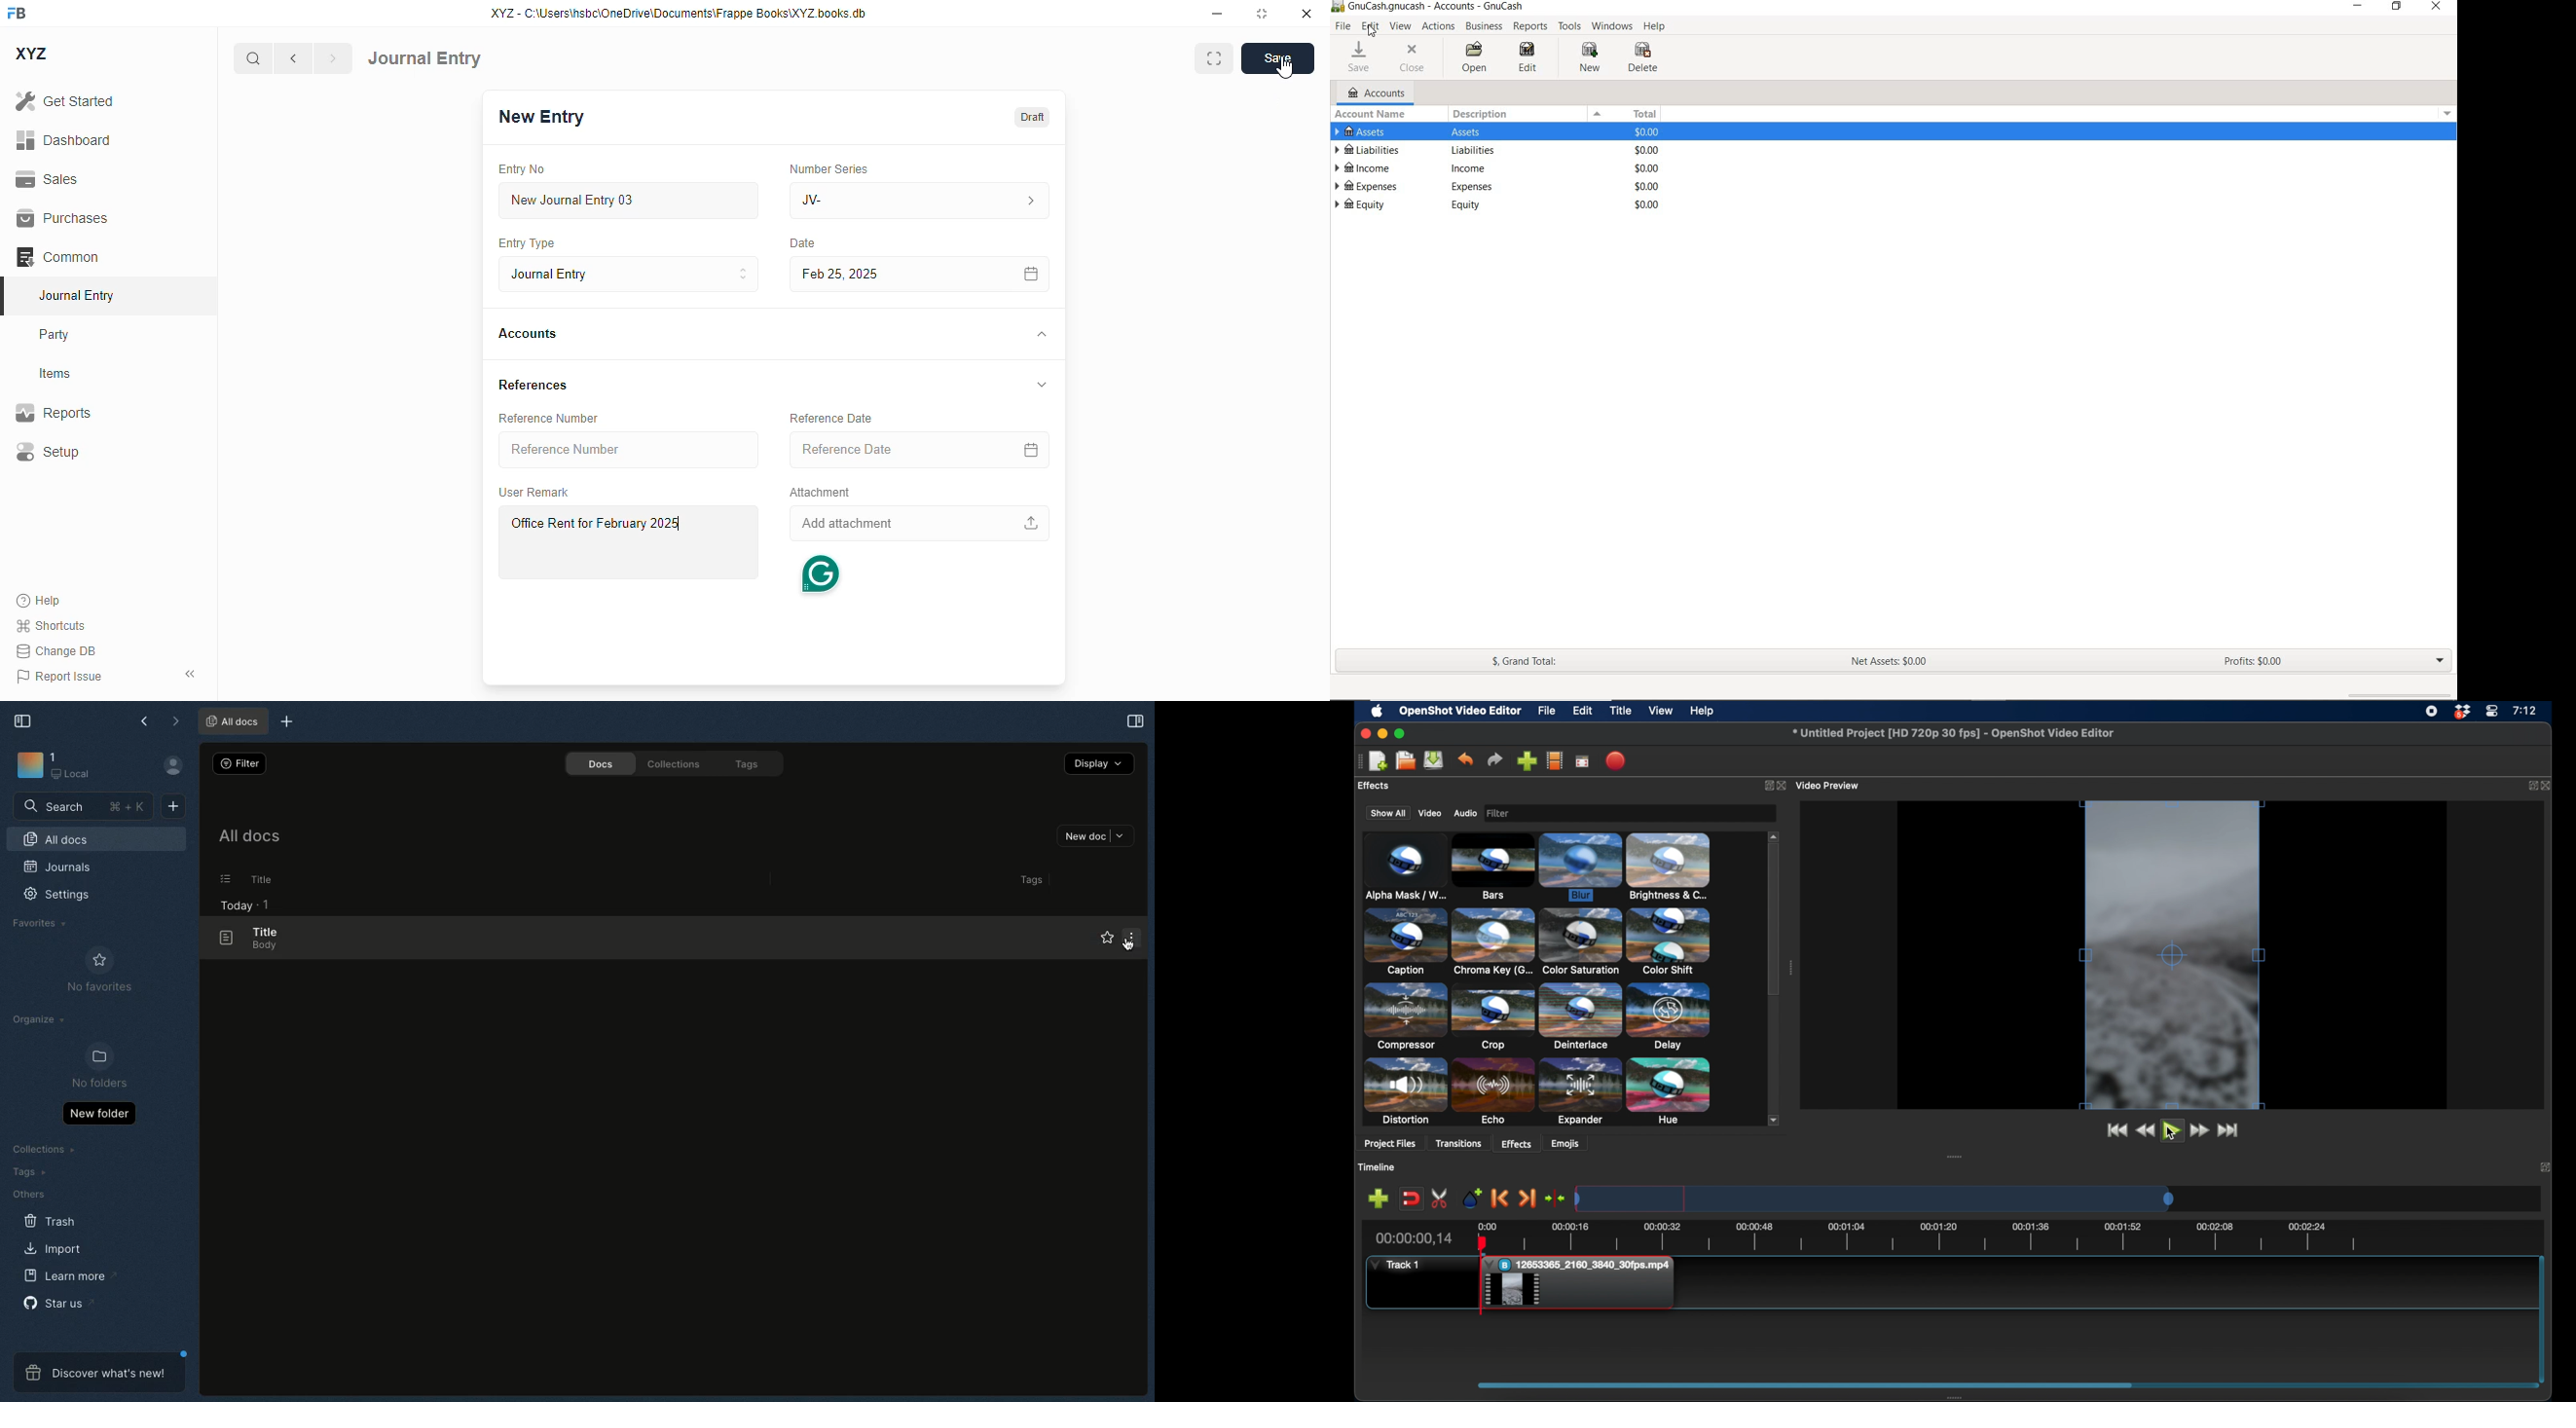  What do you see at coordinates (17, 12) in the screenshot?
I see `FB logo` at bounding box center [17, 12].